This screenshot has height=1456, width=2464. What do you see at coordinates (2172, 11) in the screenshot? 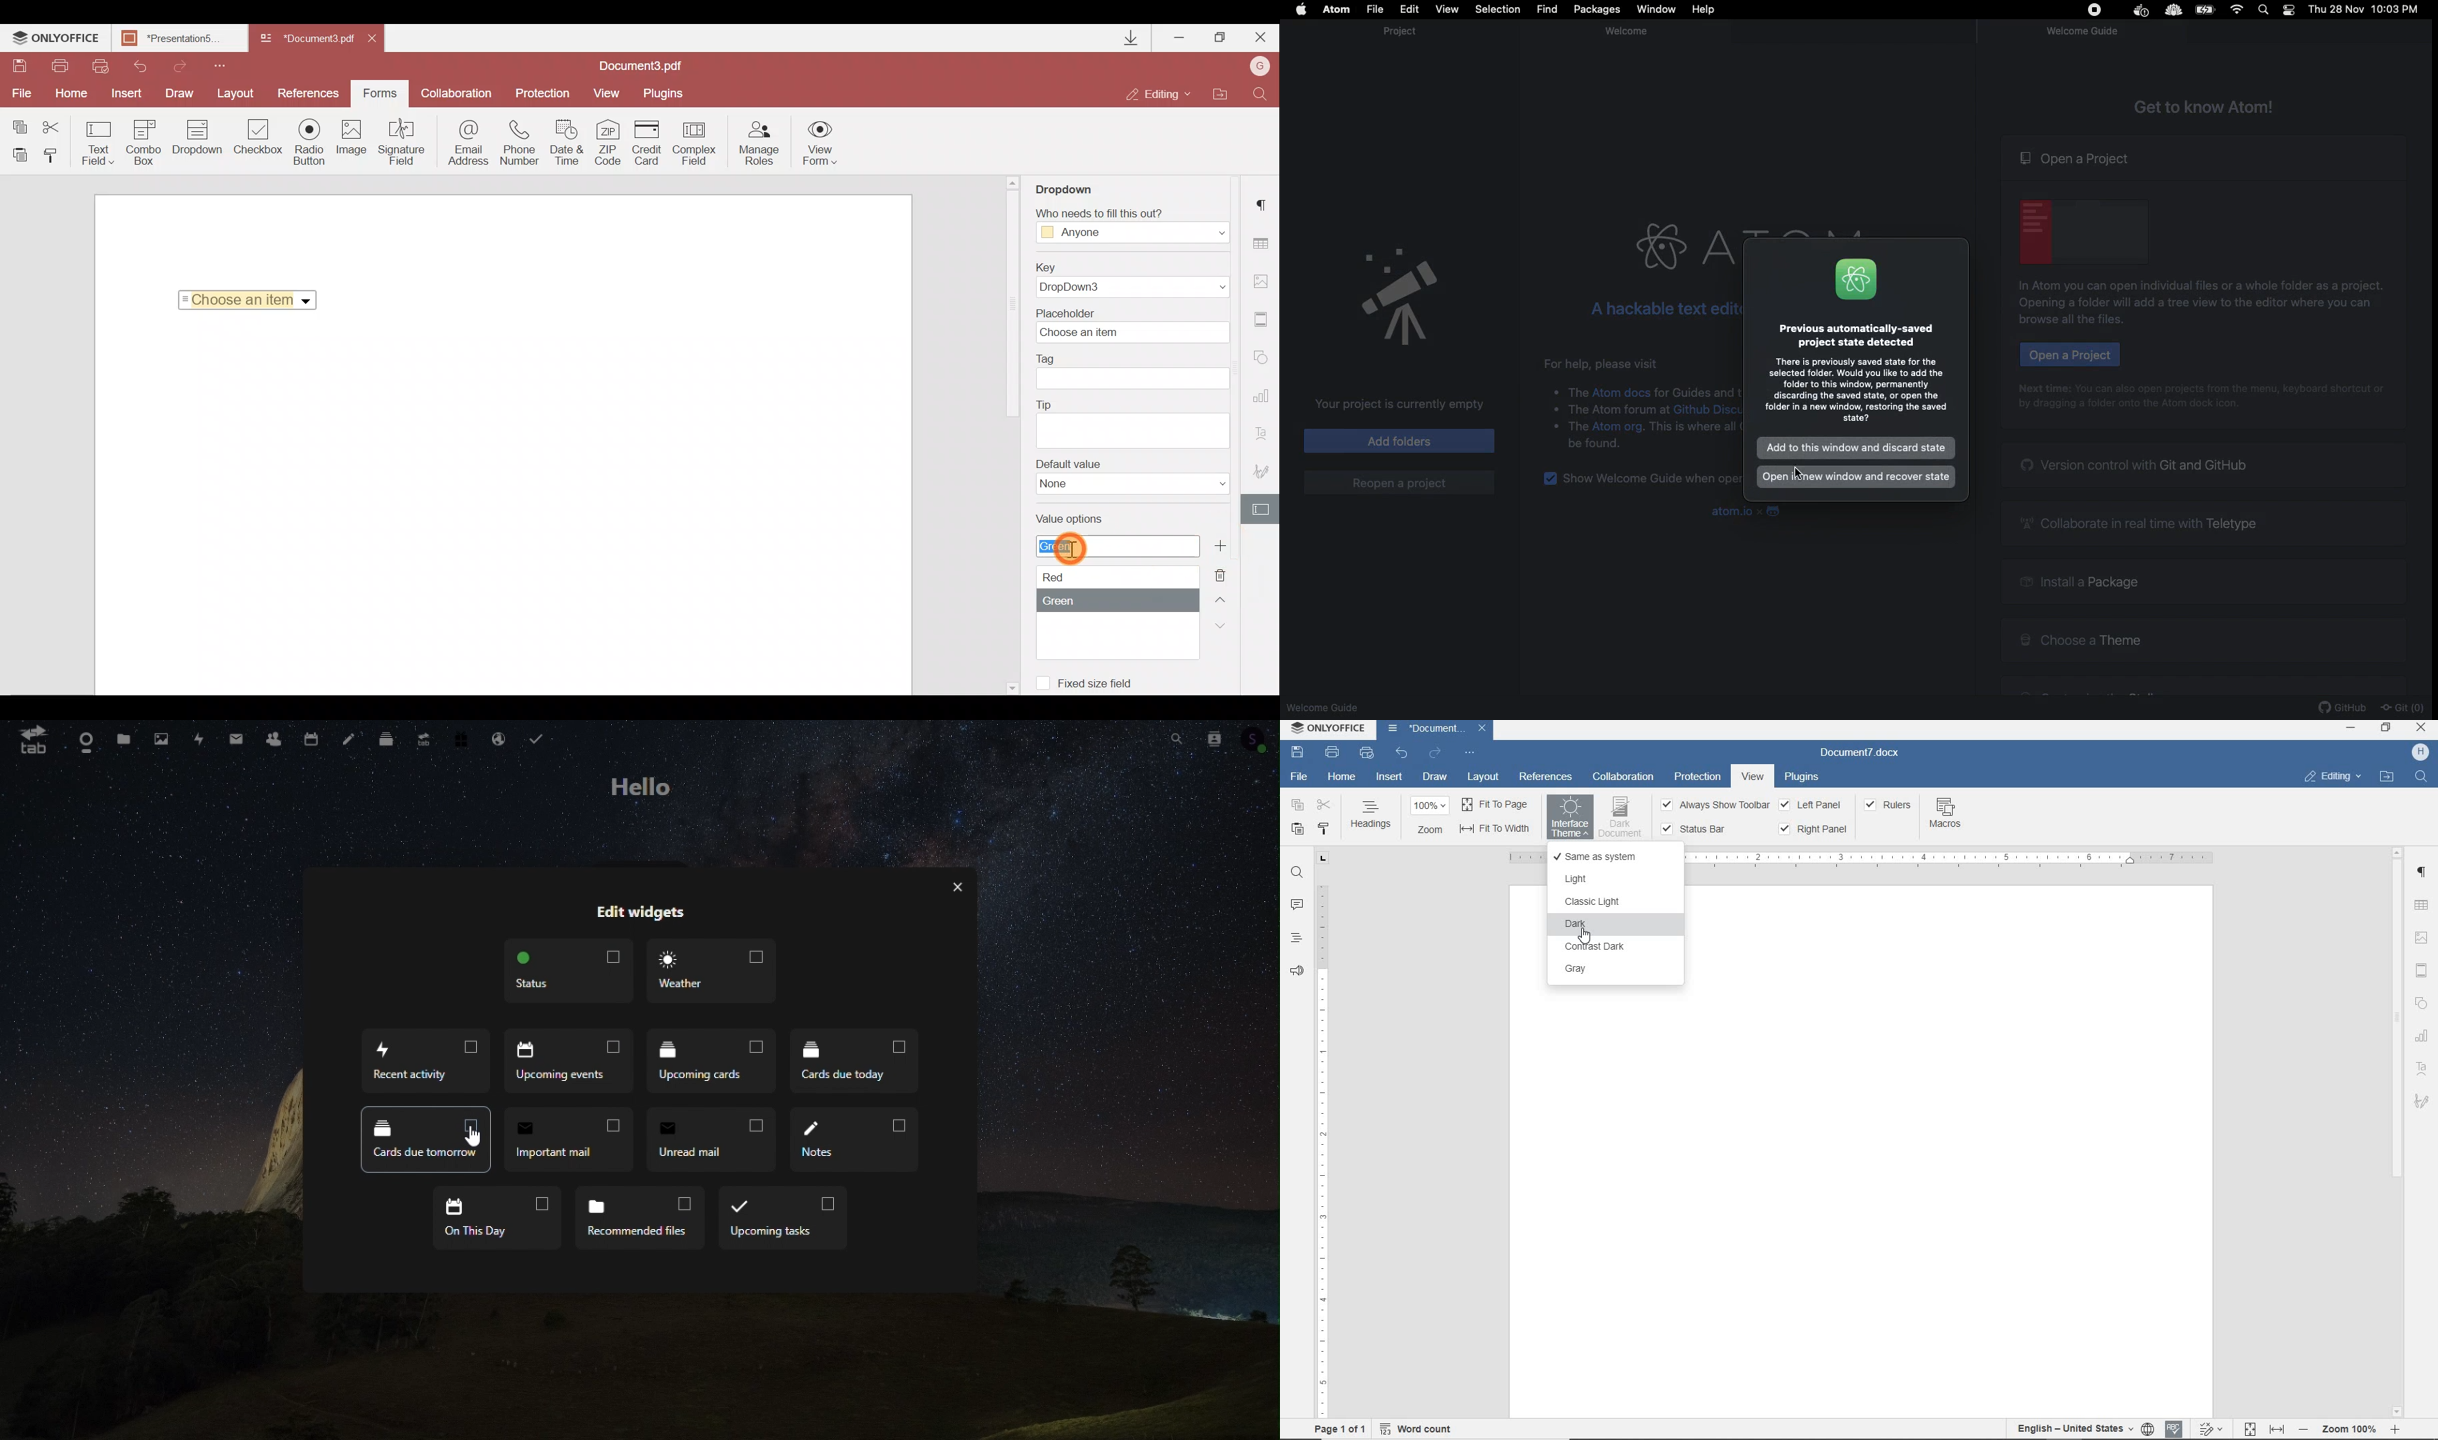
I see `` at bounding box center [2172, 11].